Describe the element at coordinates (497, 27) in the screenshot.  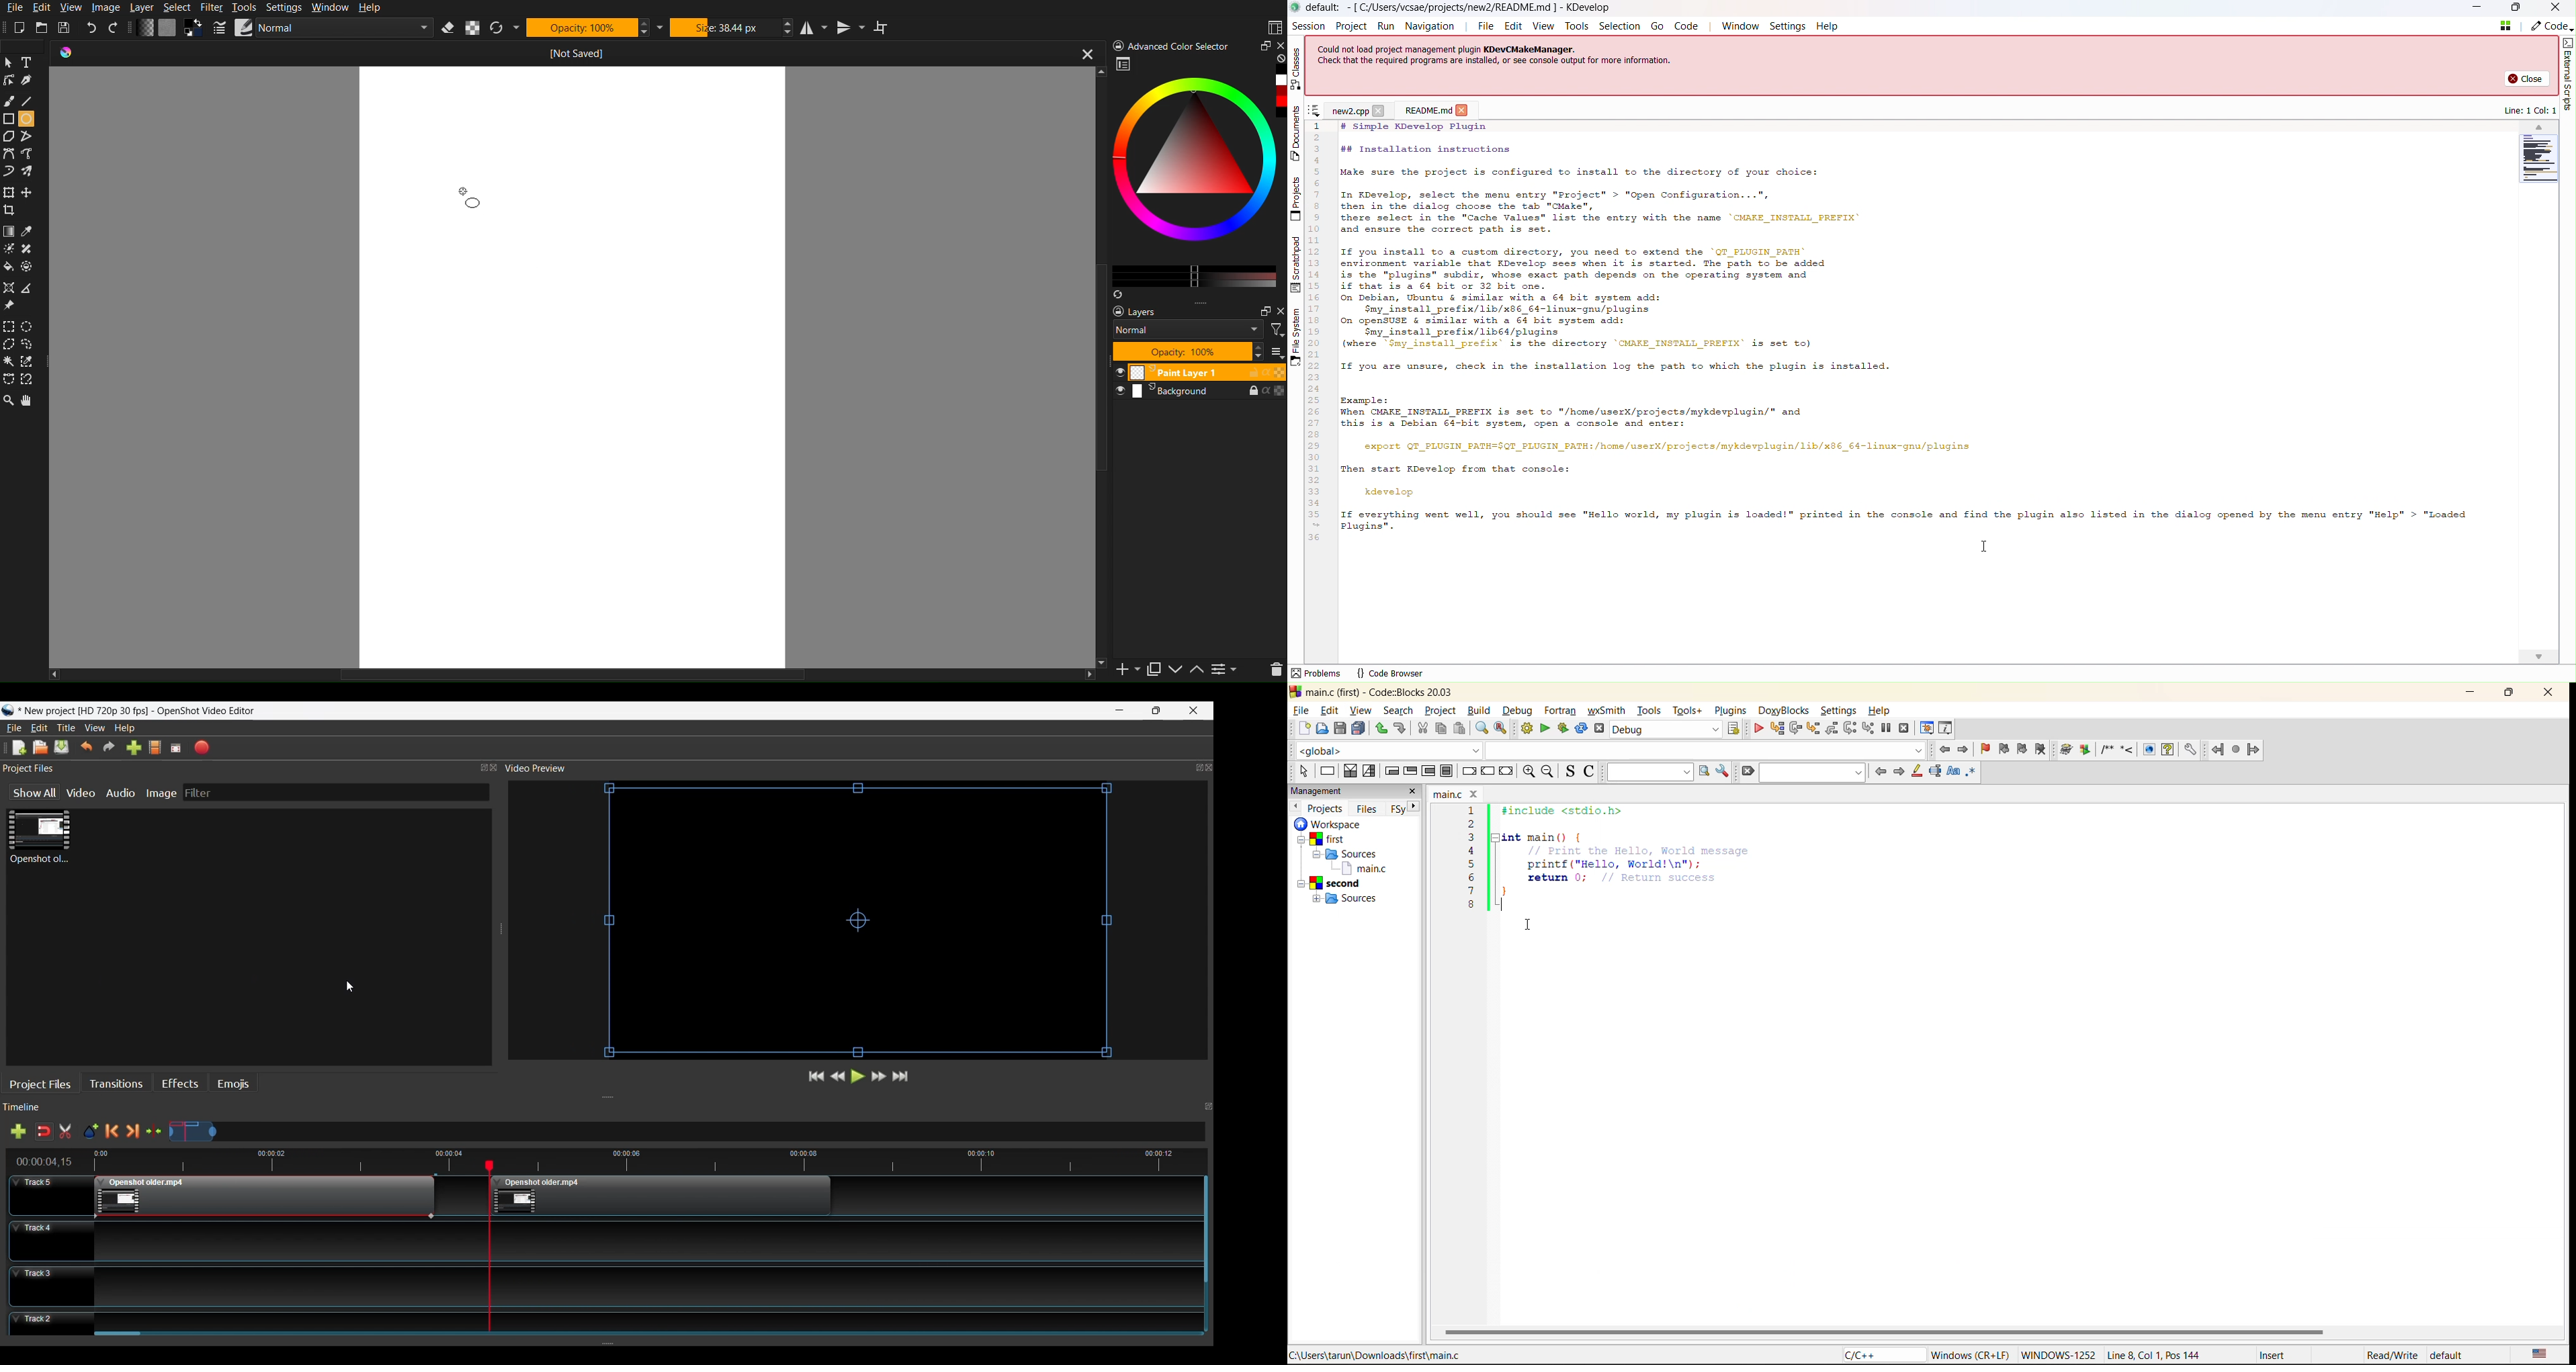
I see `Refresh` at that location.